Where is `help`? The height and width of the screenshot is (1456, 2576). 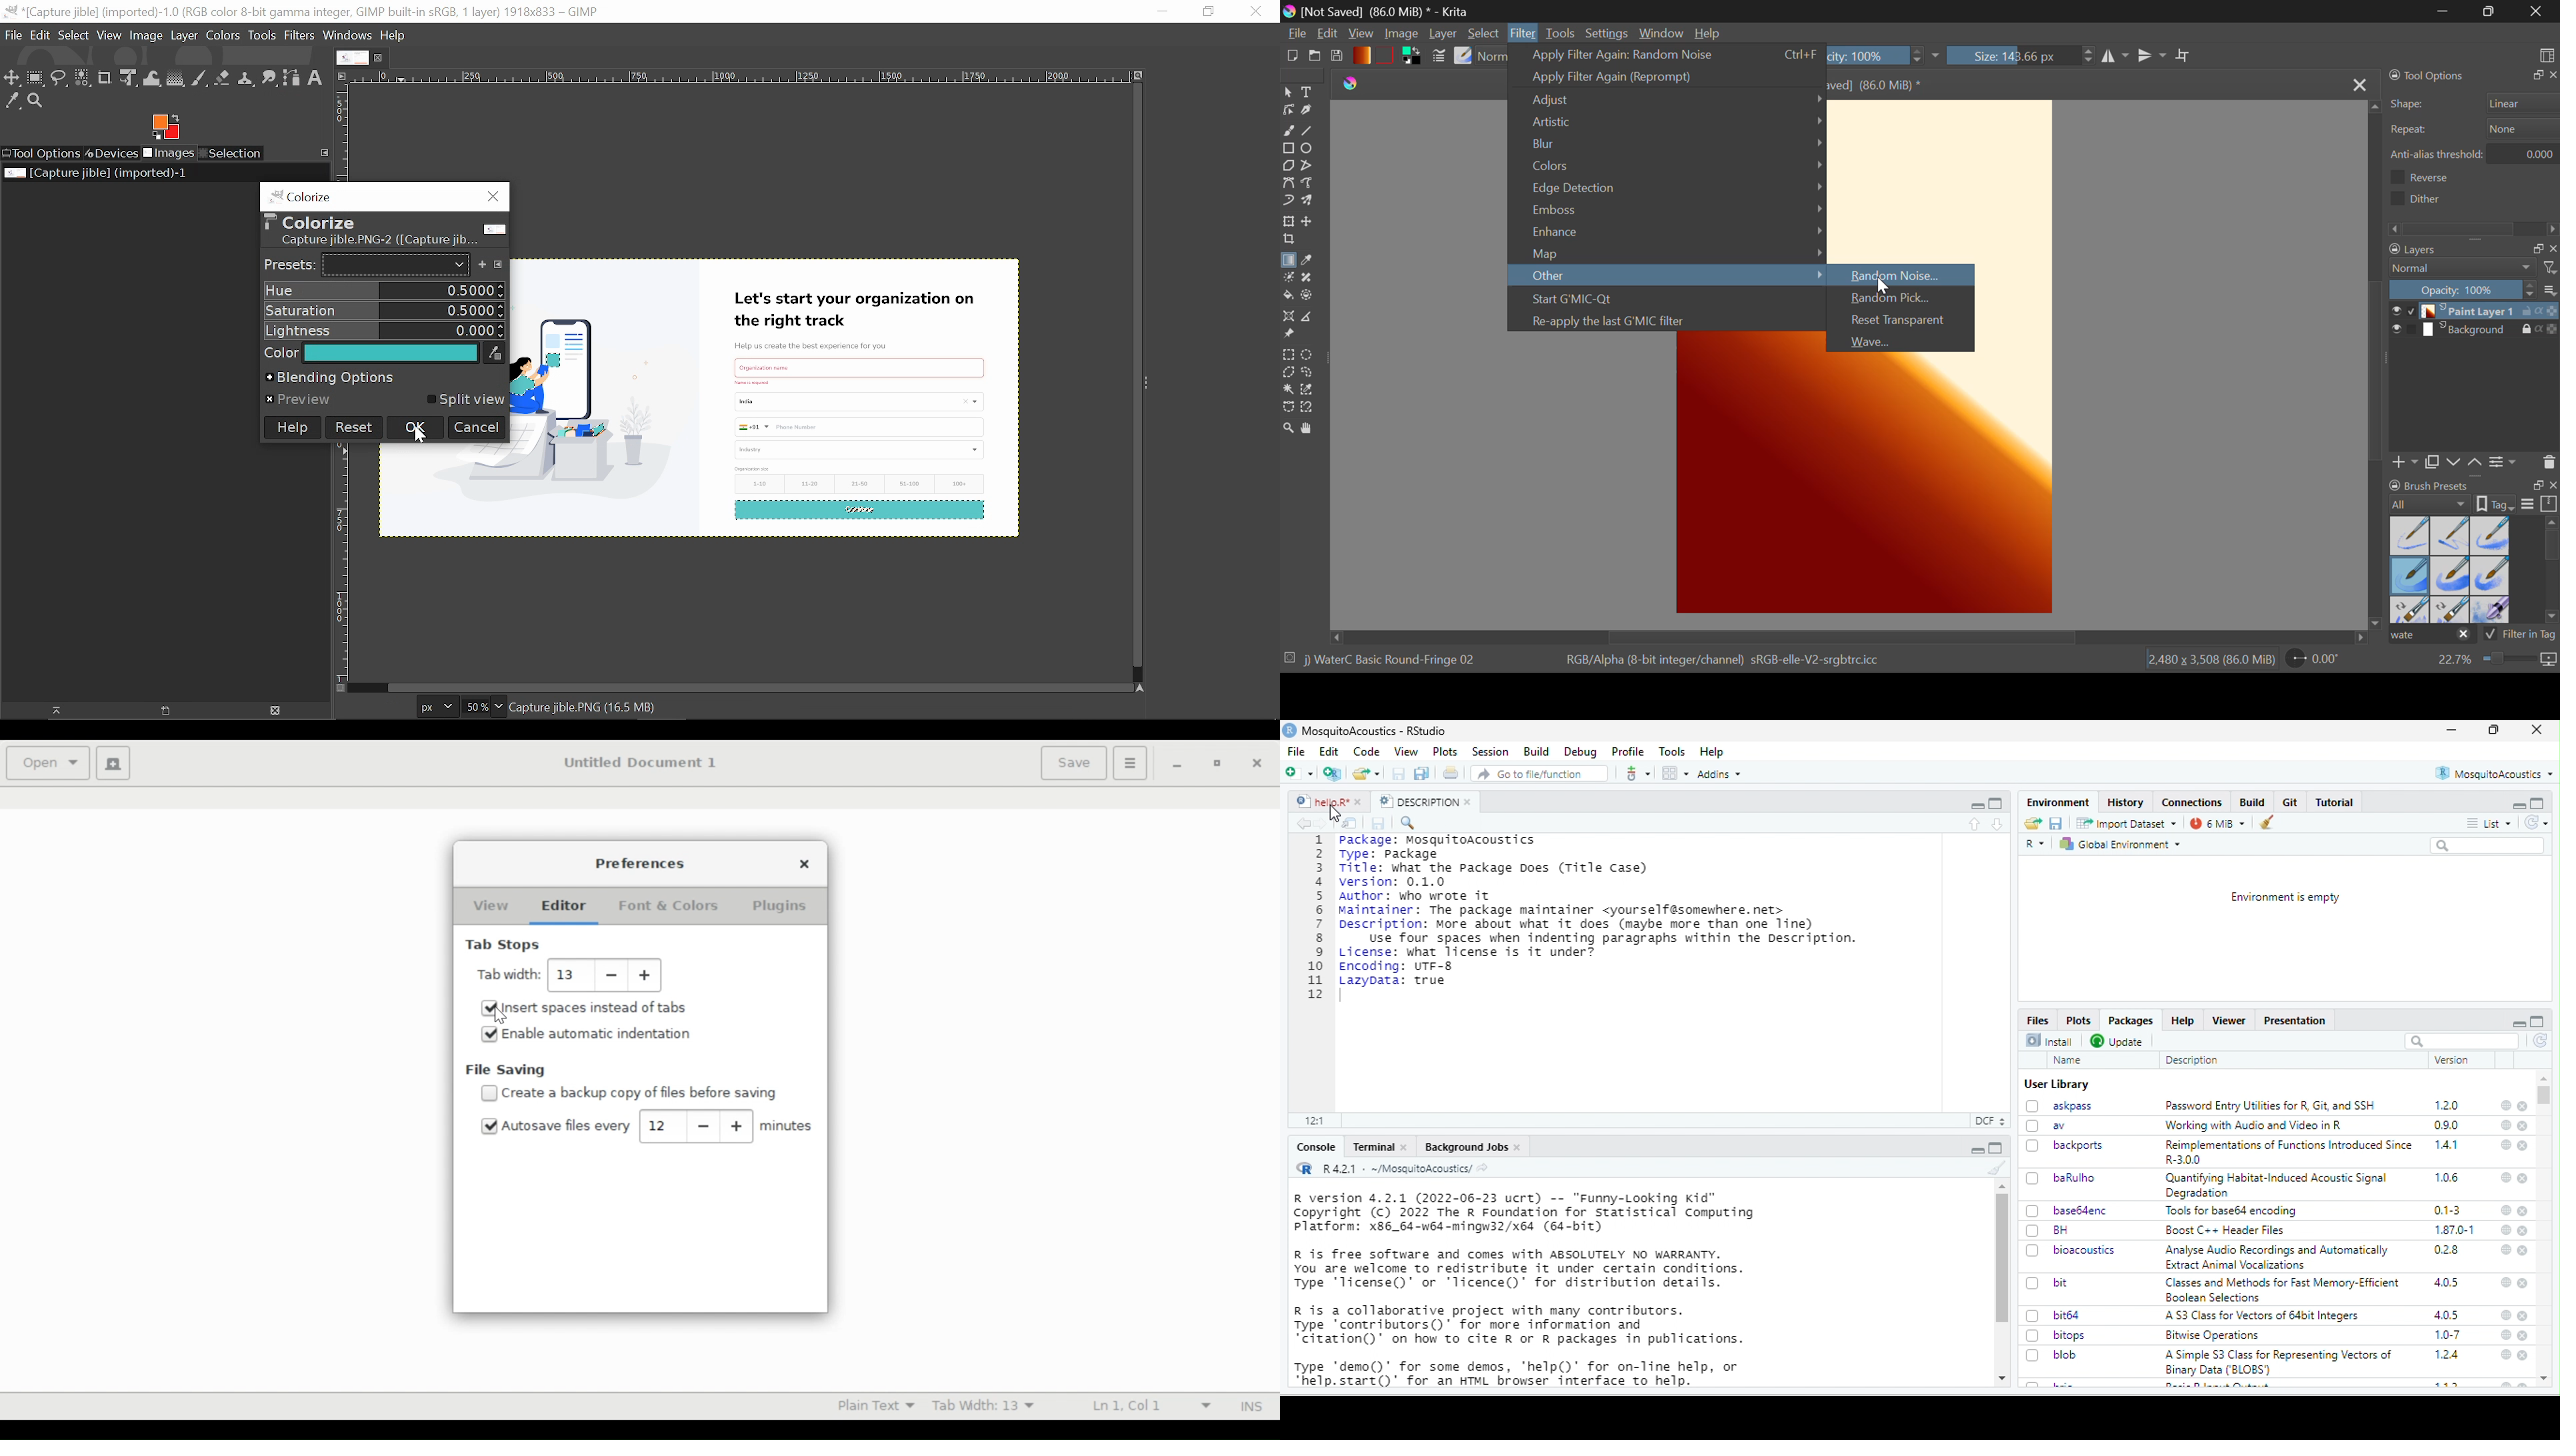
help is located at coordinates (2505, 1336).